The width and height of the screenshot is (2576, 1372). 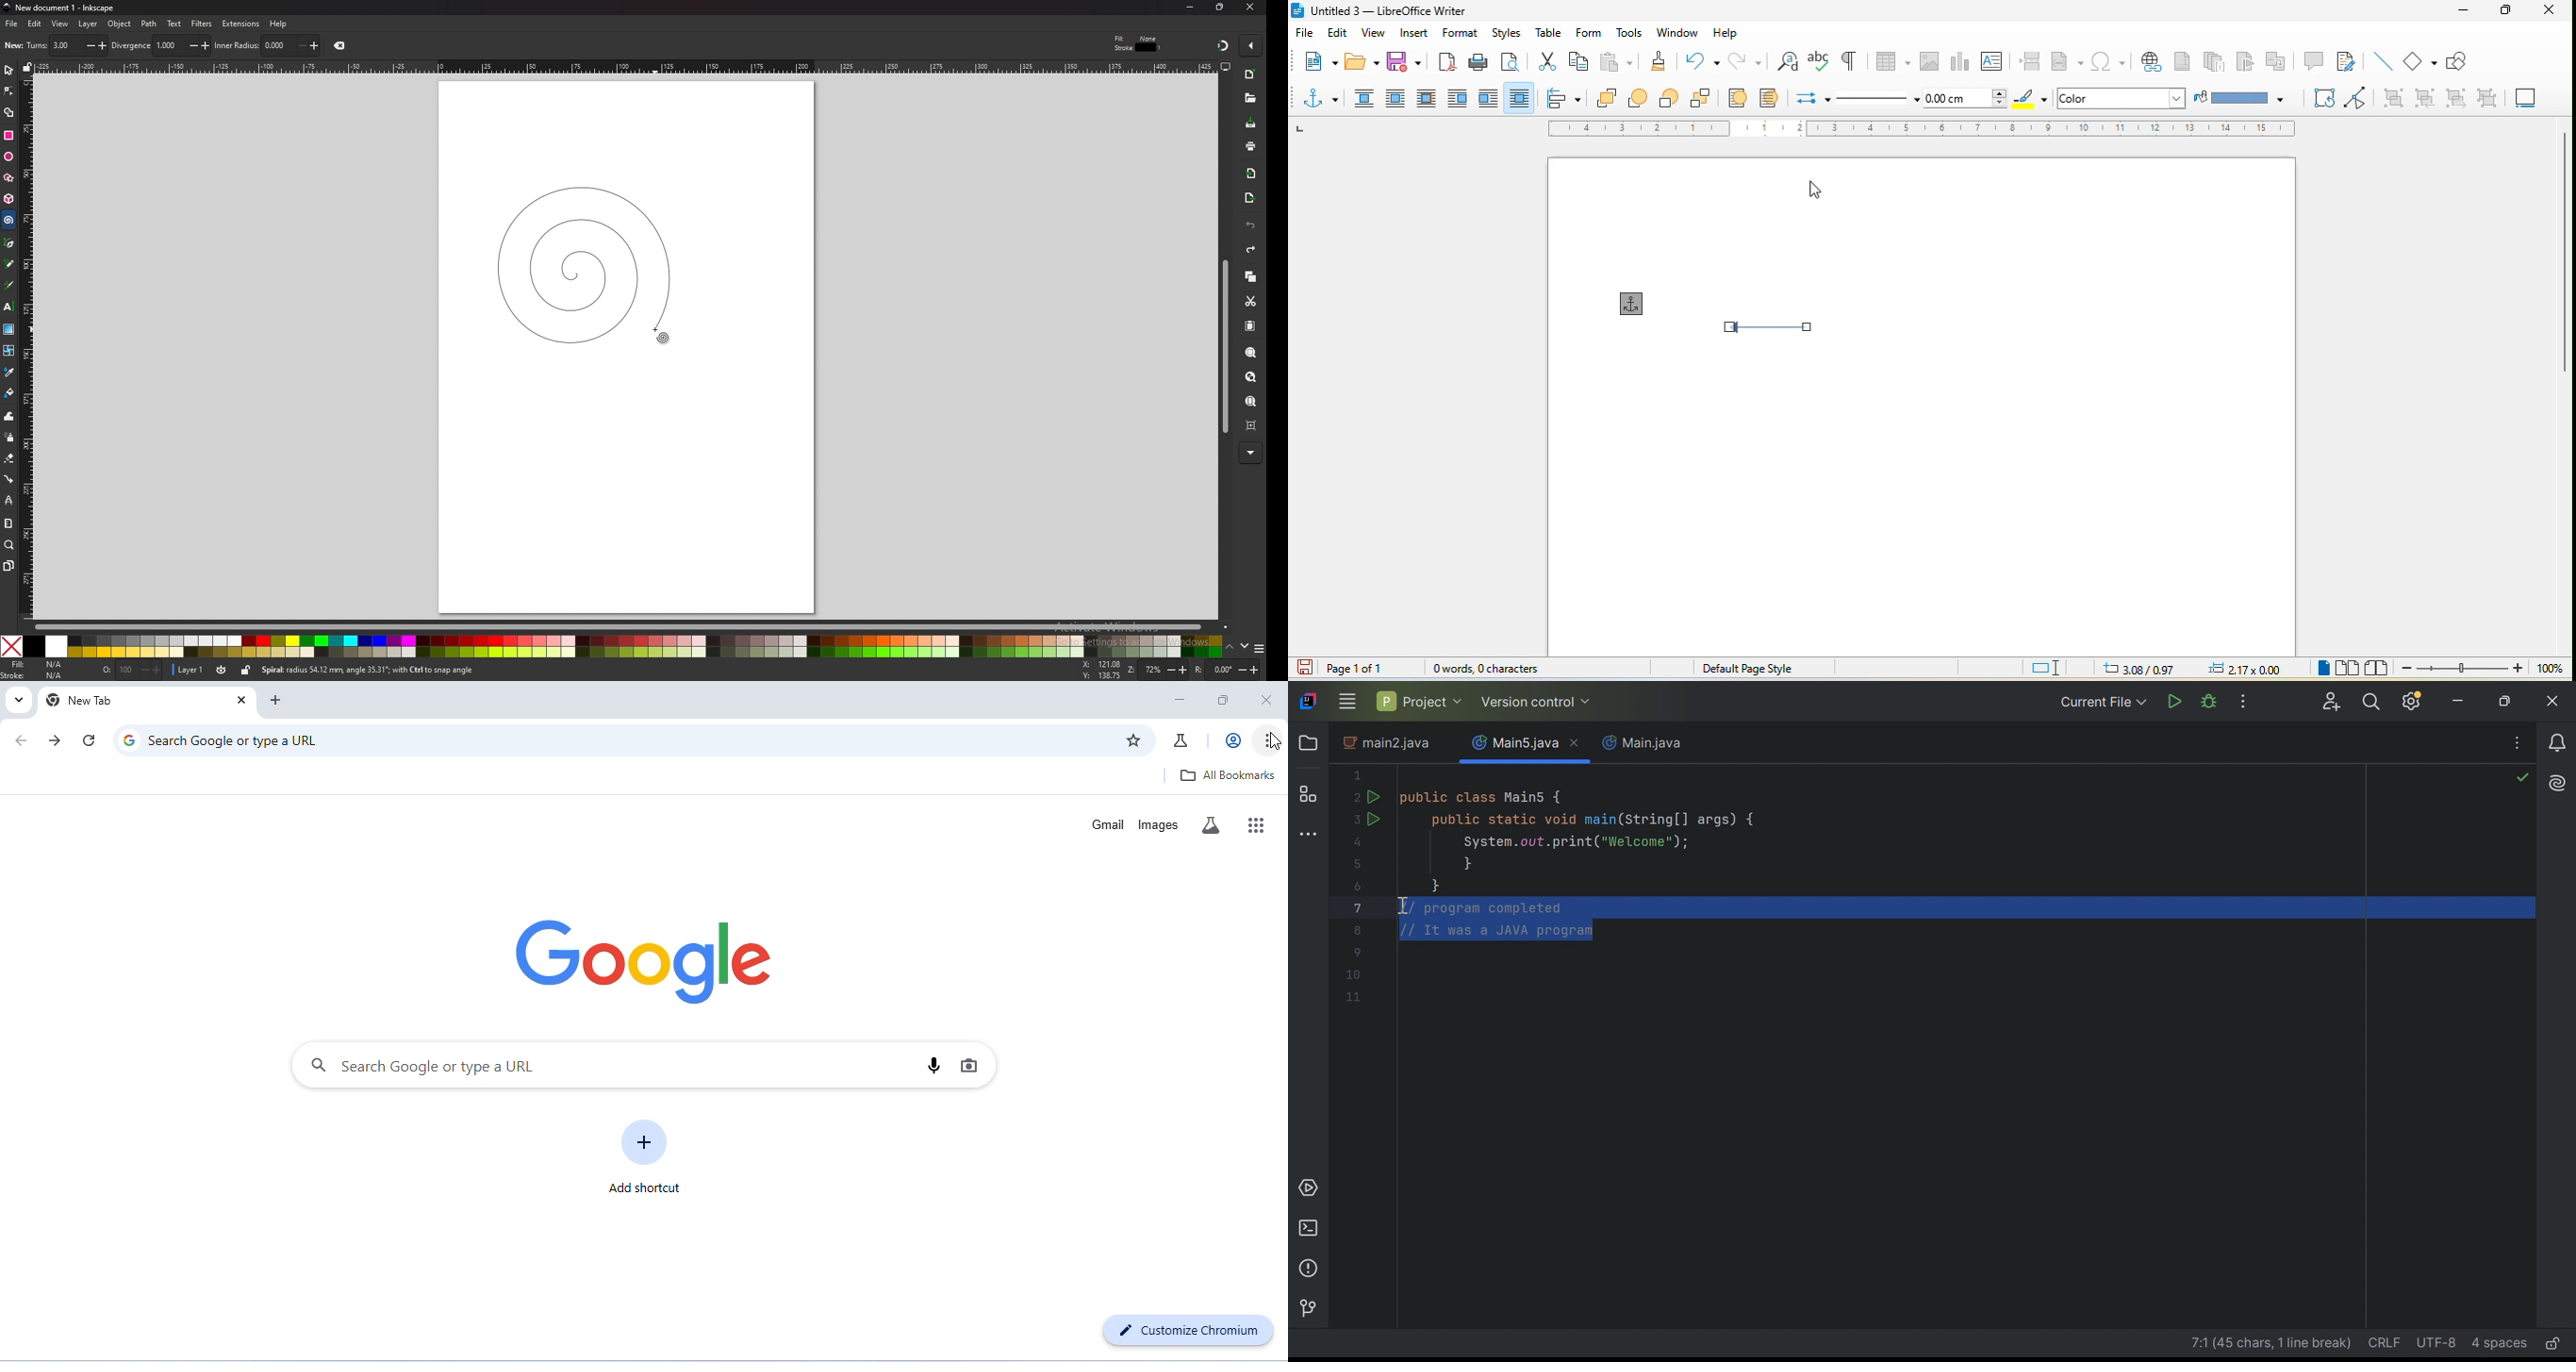 What do you see at coordinates (2551, 10) in the screenshot?
I see `close` at bounding box center [2551, 10].